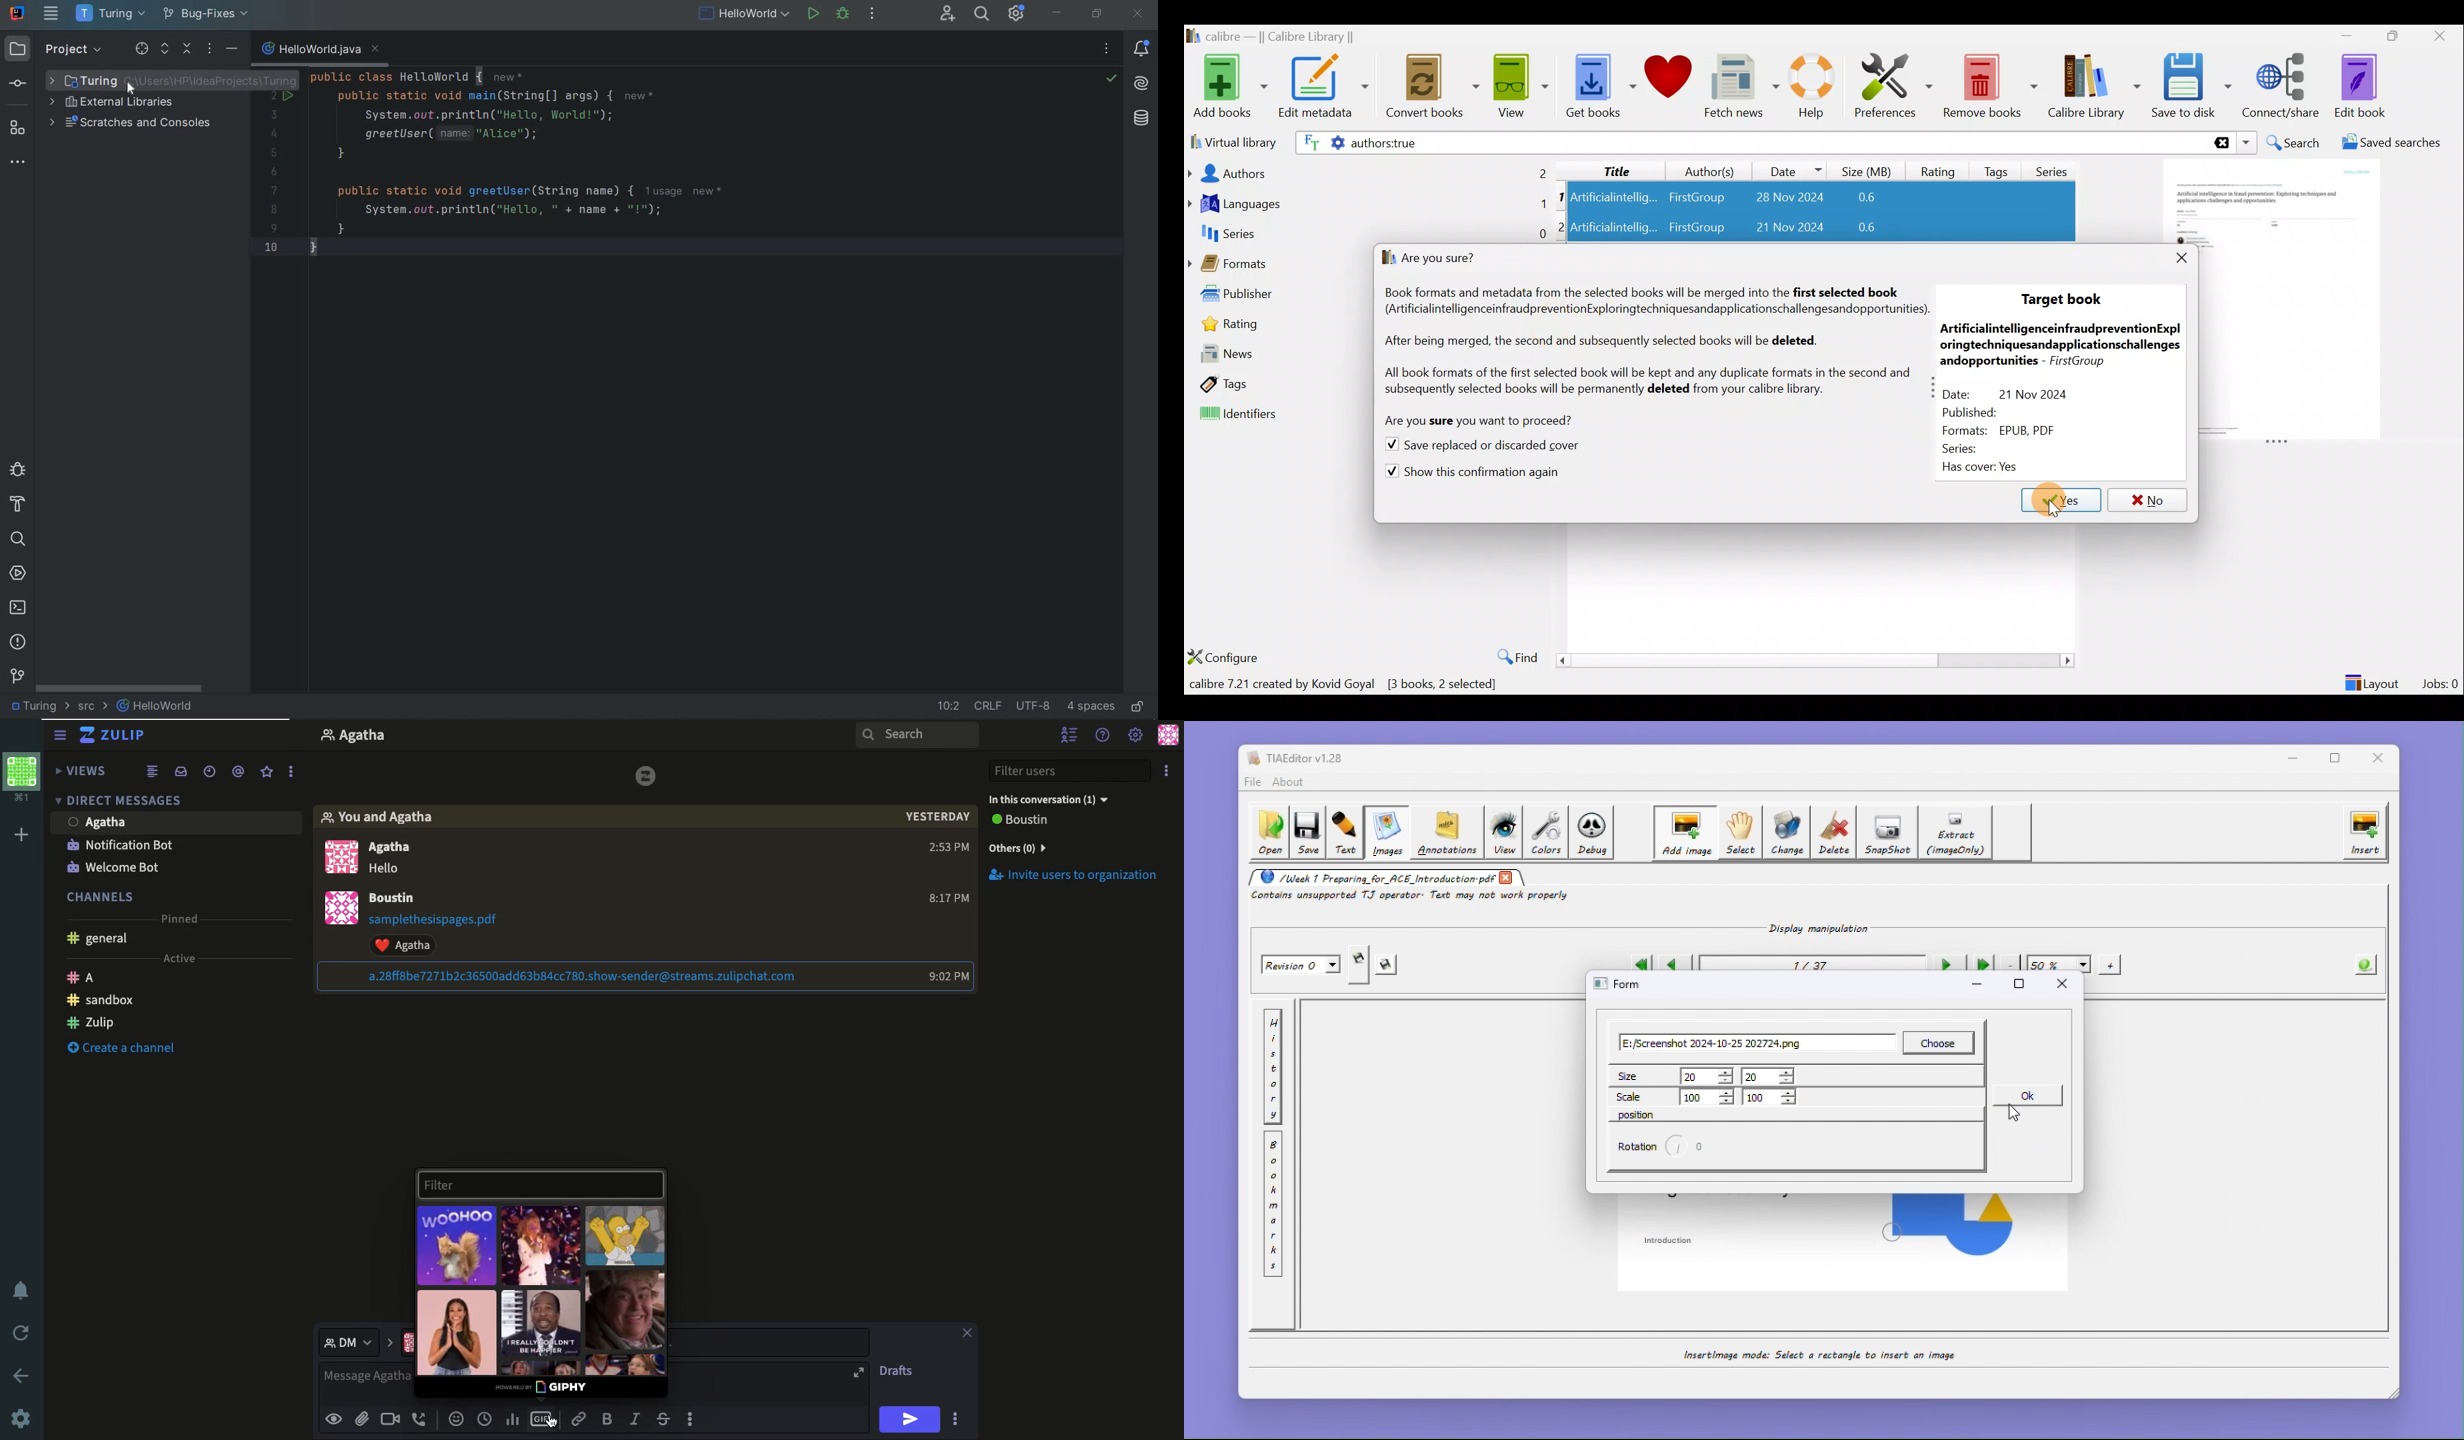  Describe the element at coordinates (1139, 708) in the screenshot. I see `make file ready only` at that location.